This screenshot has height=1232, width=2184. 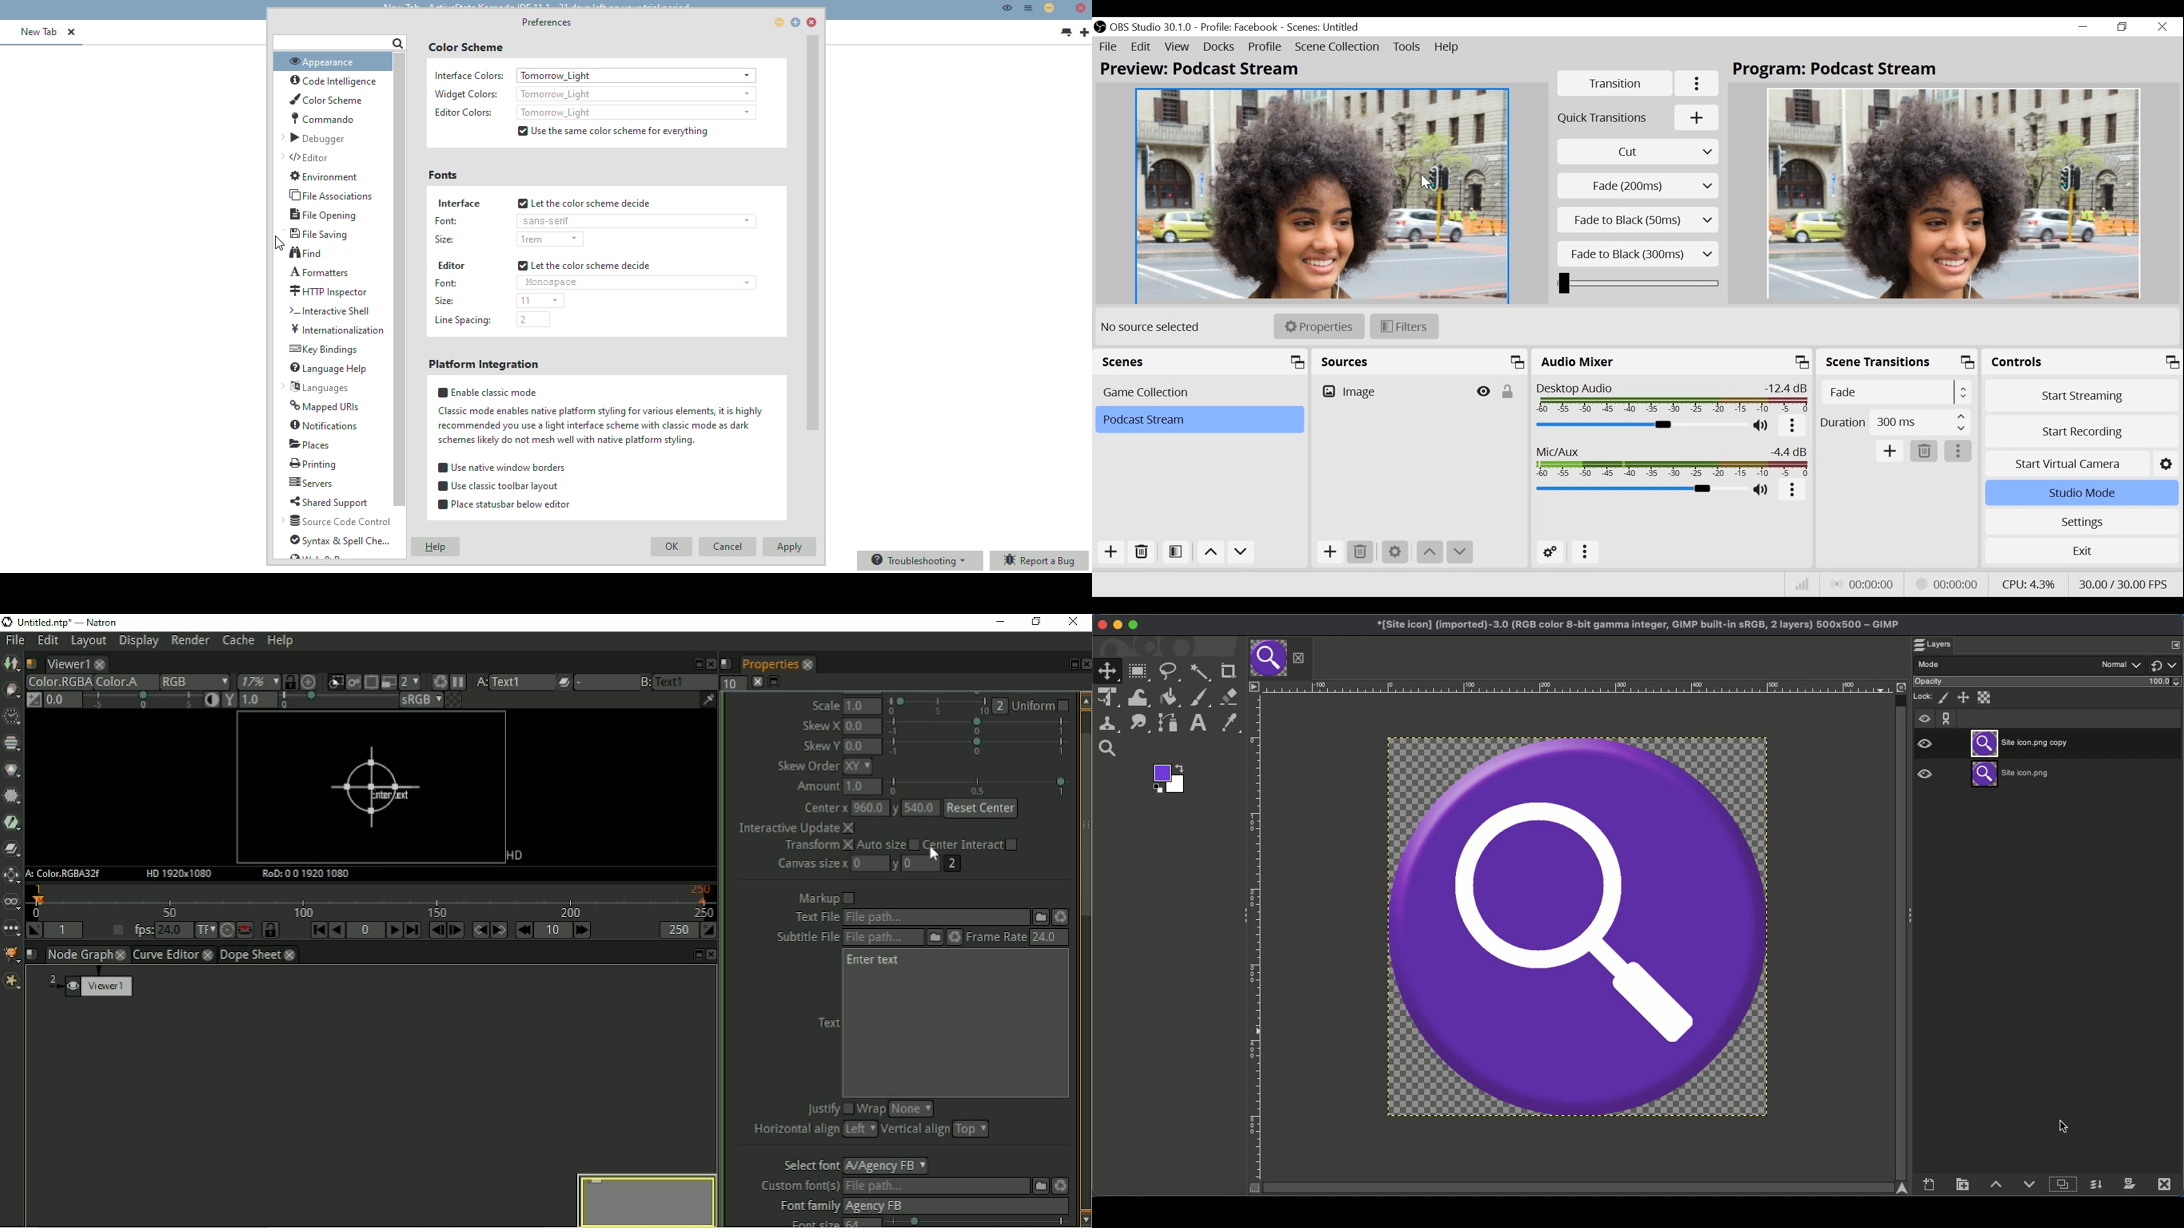 What do you see at coordinates (592, 113) in the screenshot?
I see `editor colors: tomorrow_light` at bounding box center [592, 113].